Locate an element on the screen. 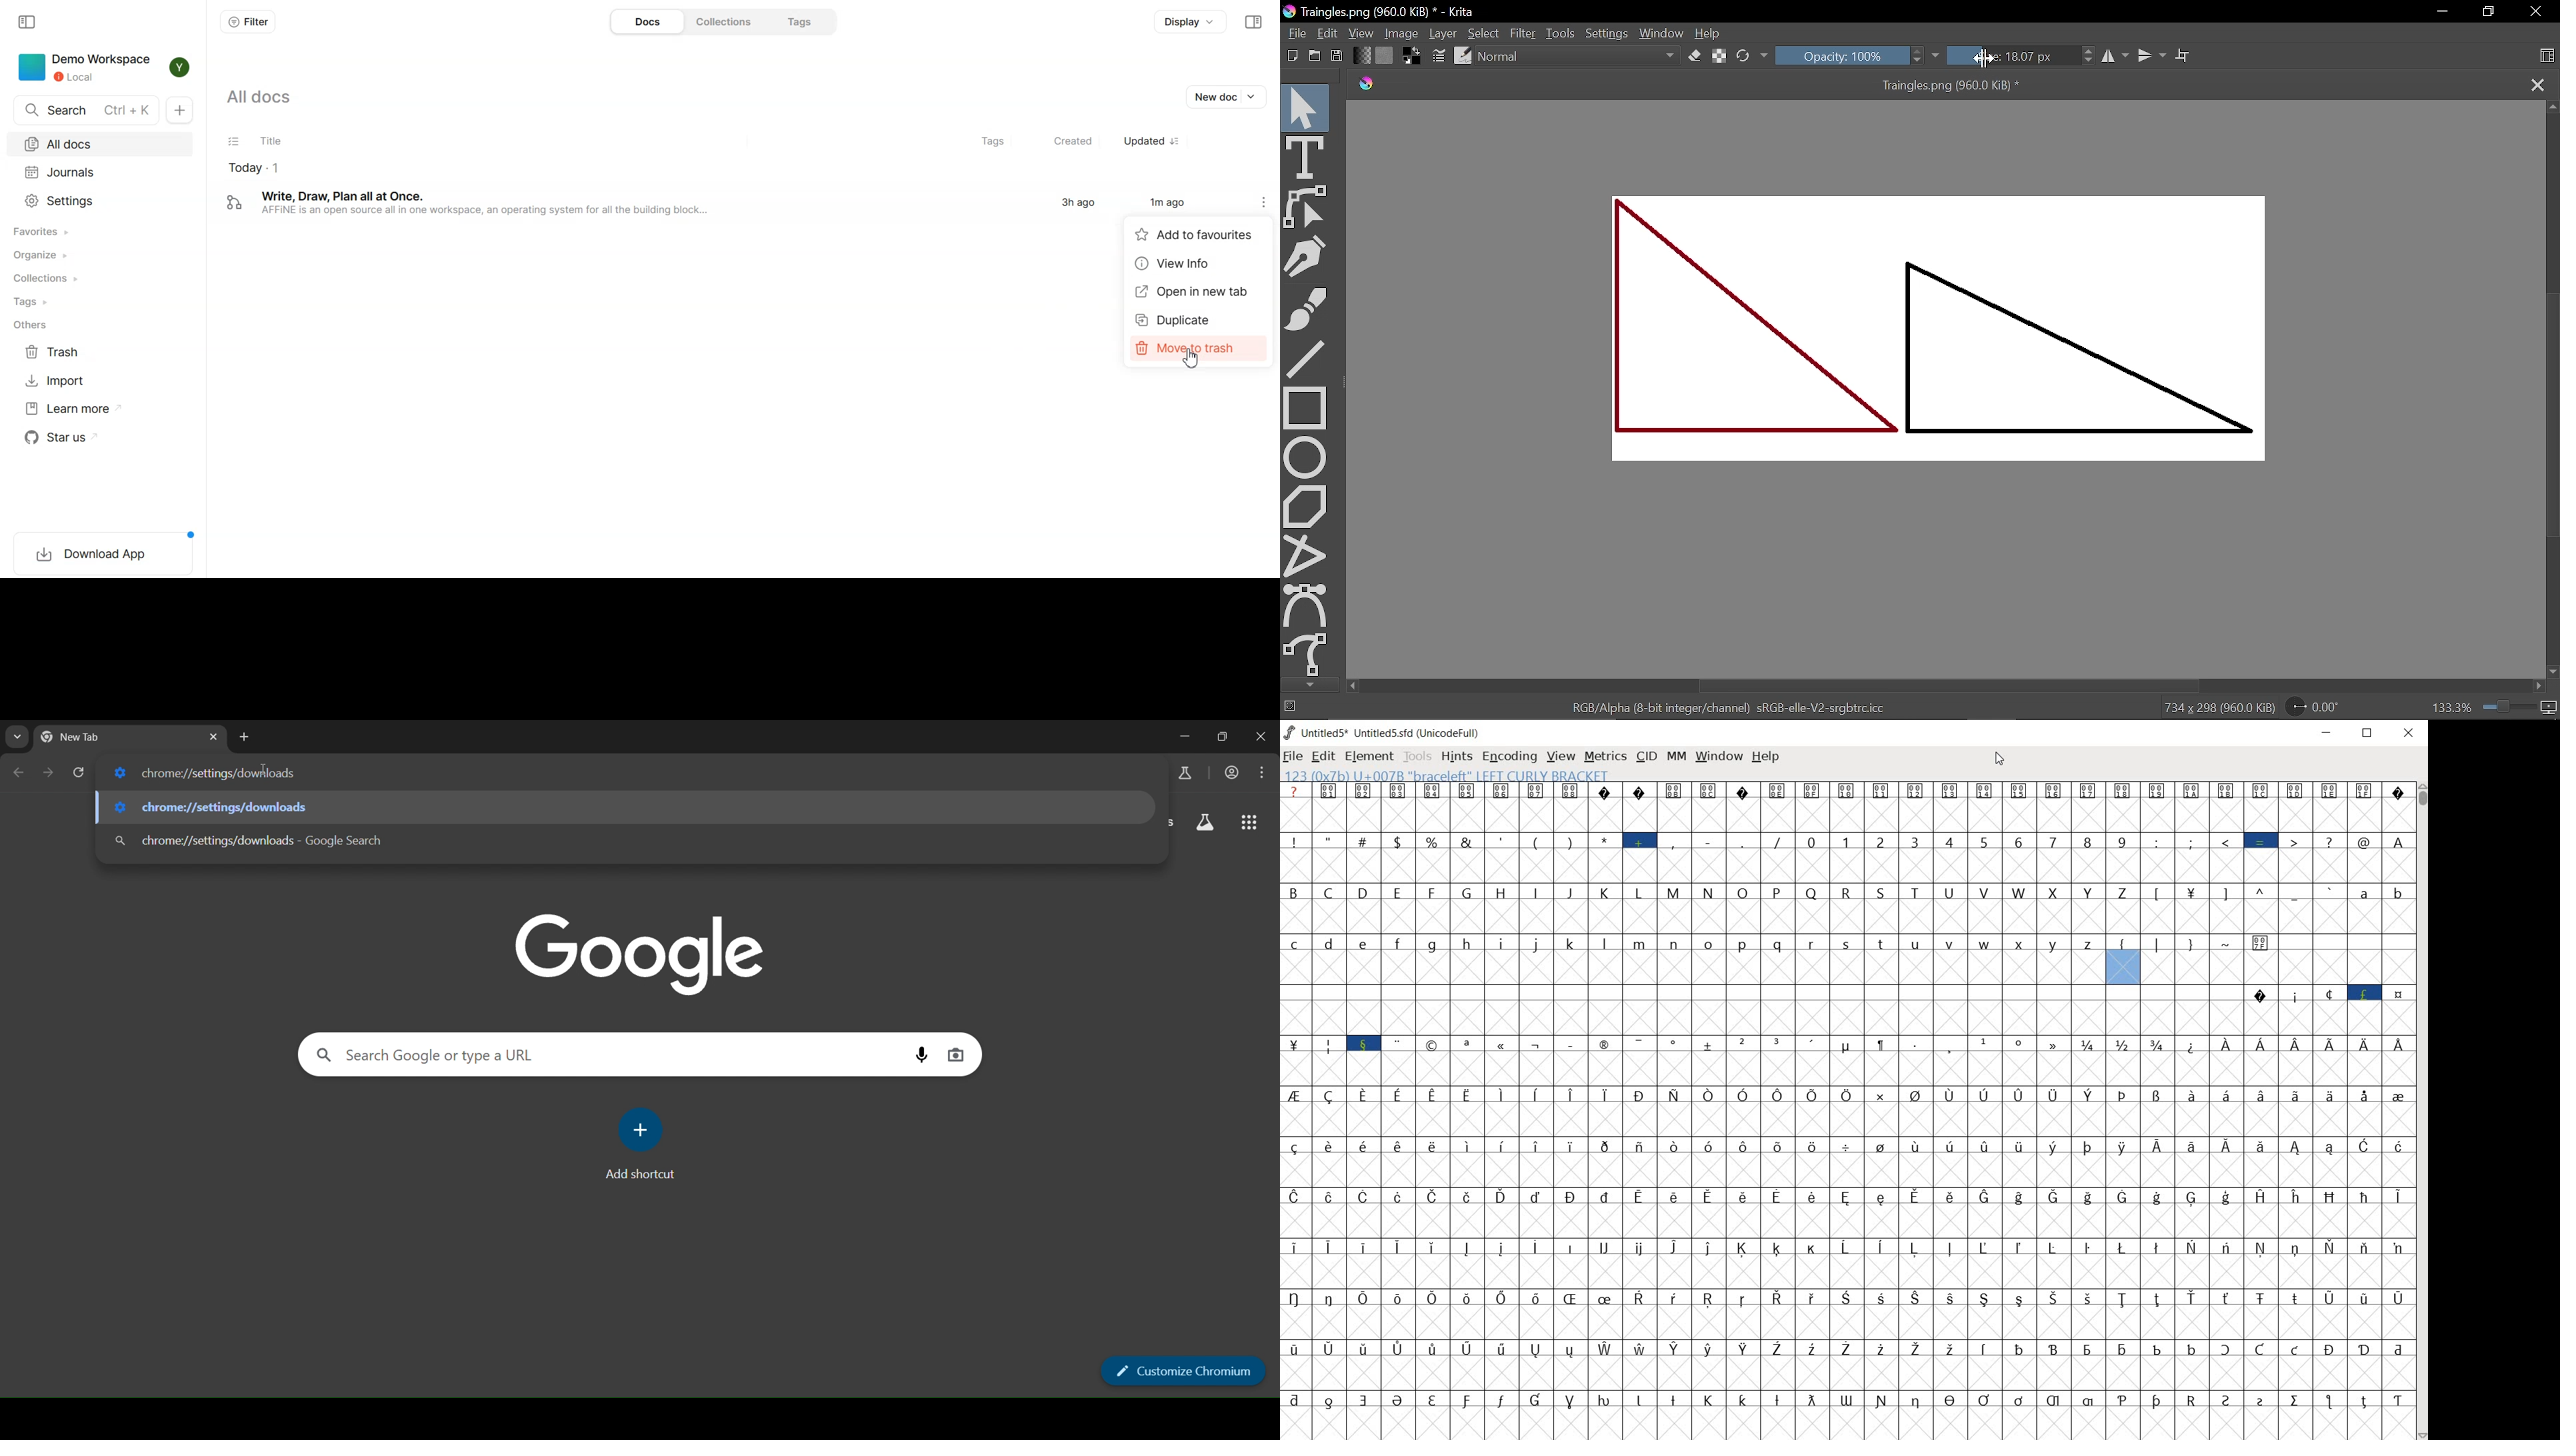 This screenshot has width=2576, height=1456. element is located at coordinates (1369, 757).